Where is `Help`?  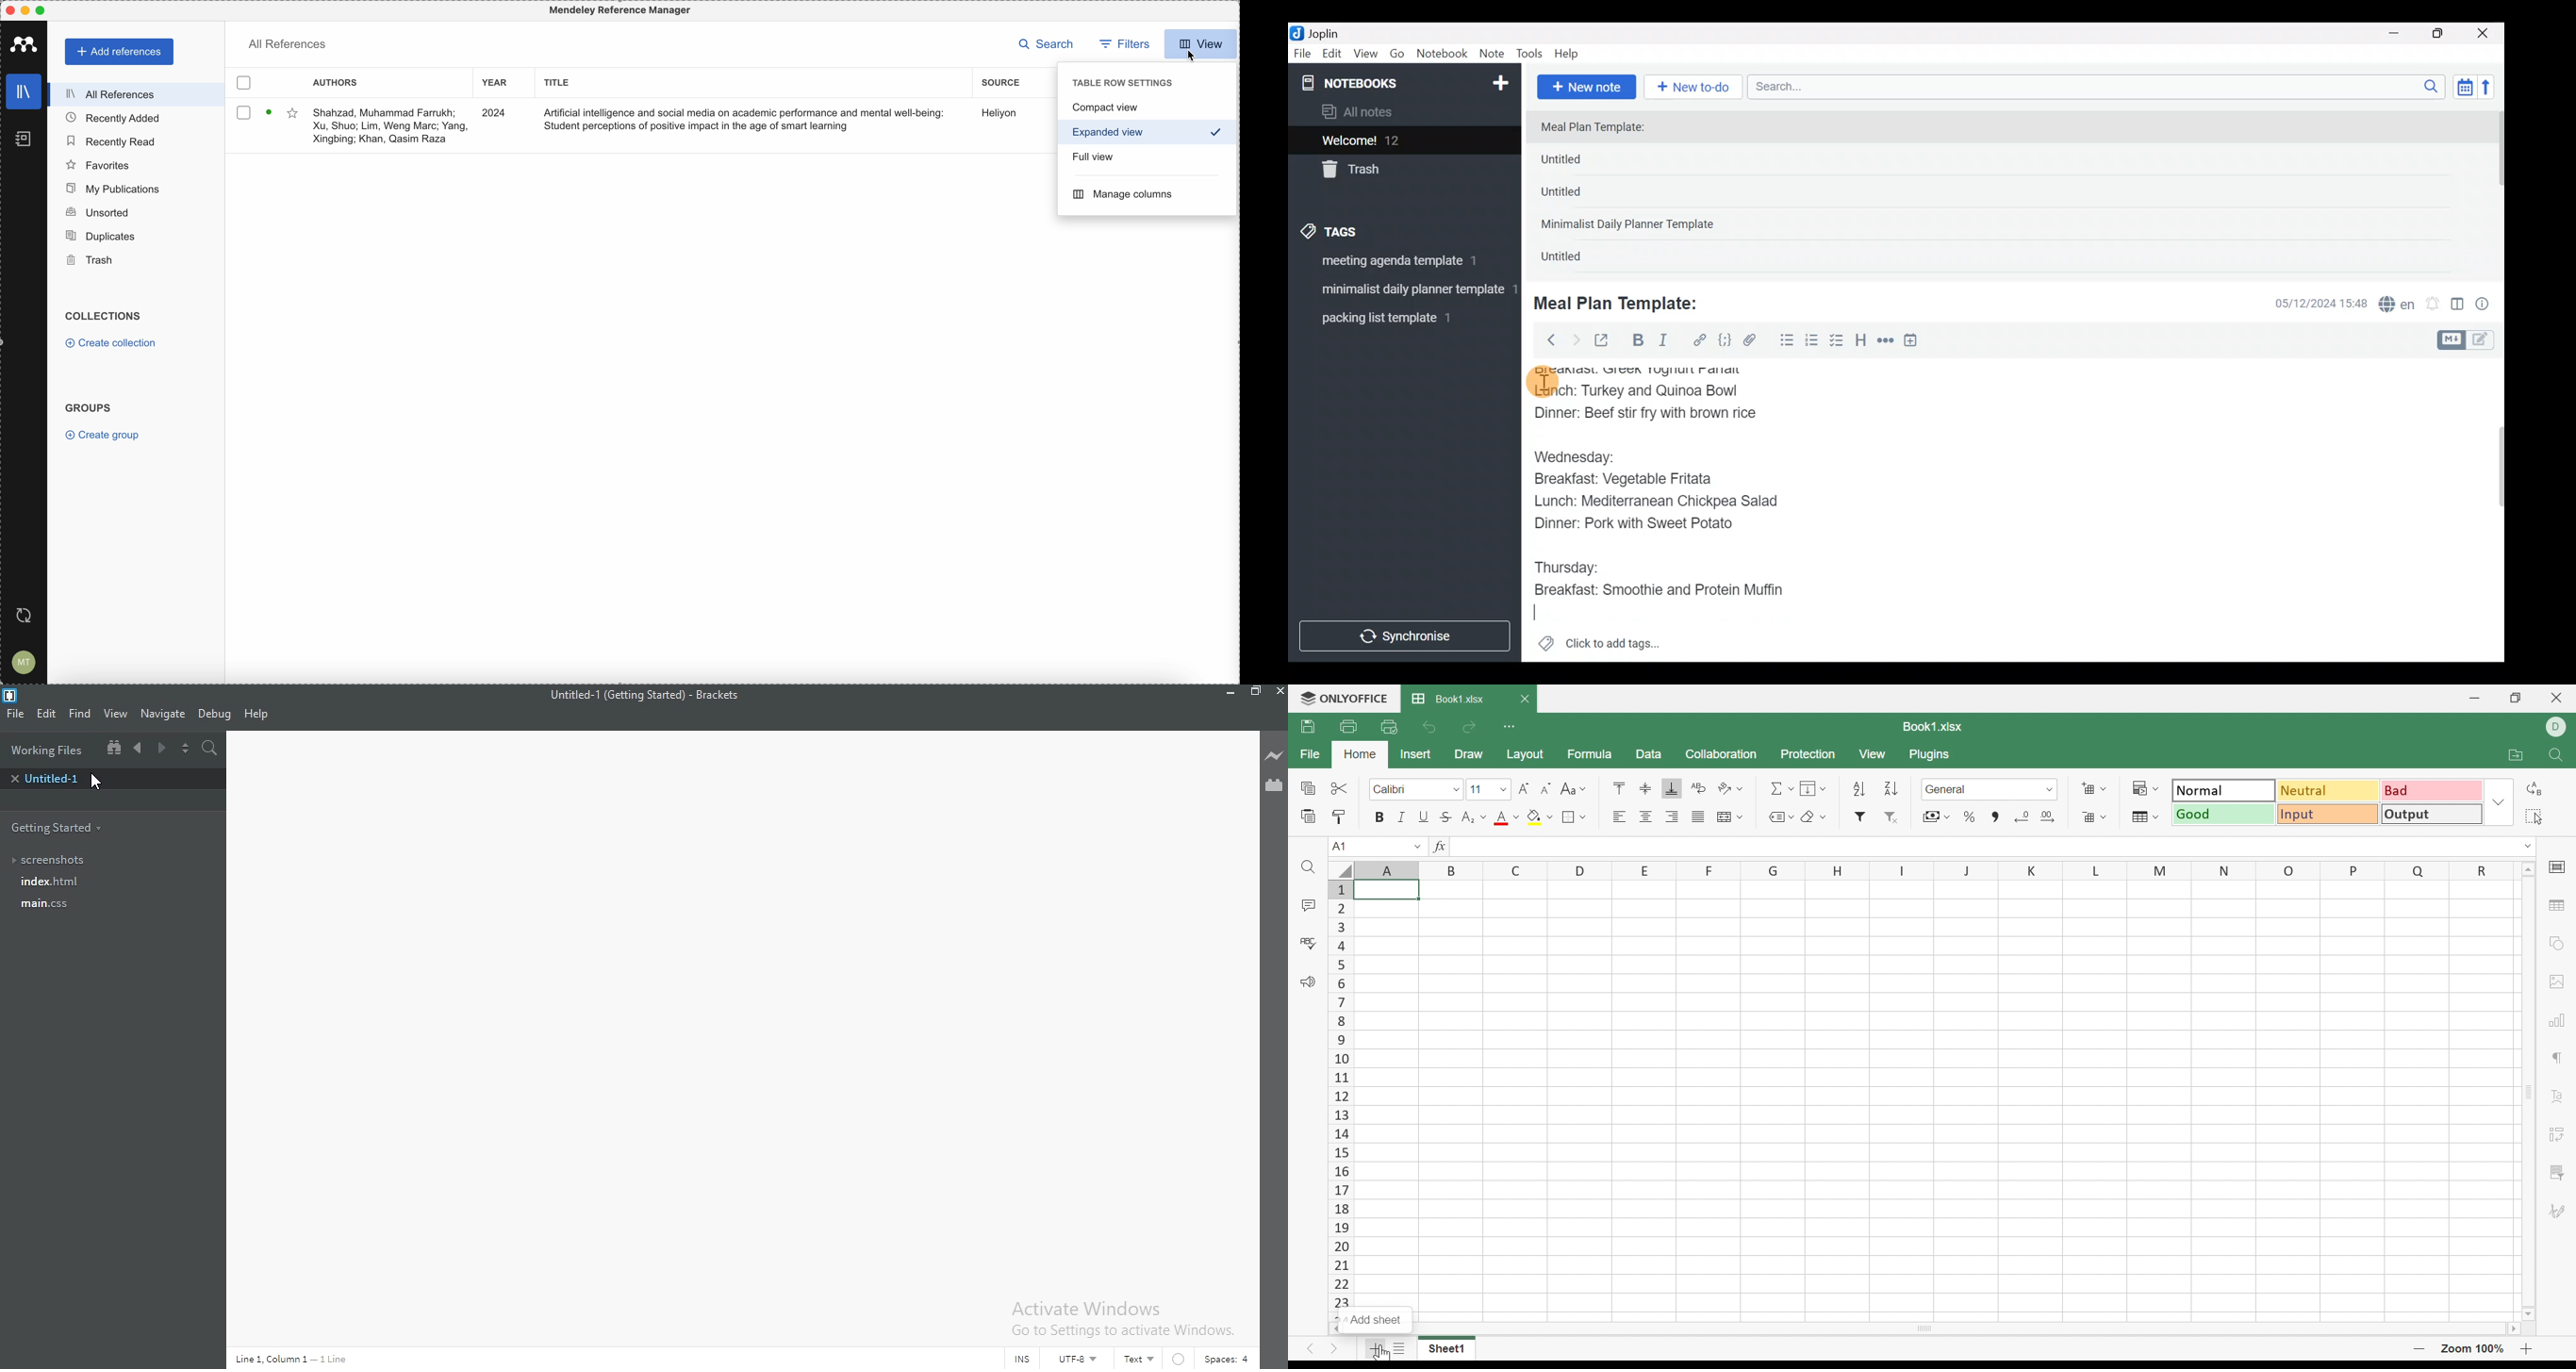 Help is located at coordinates (259, 716).